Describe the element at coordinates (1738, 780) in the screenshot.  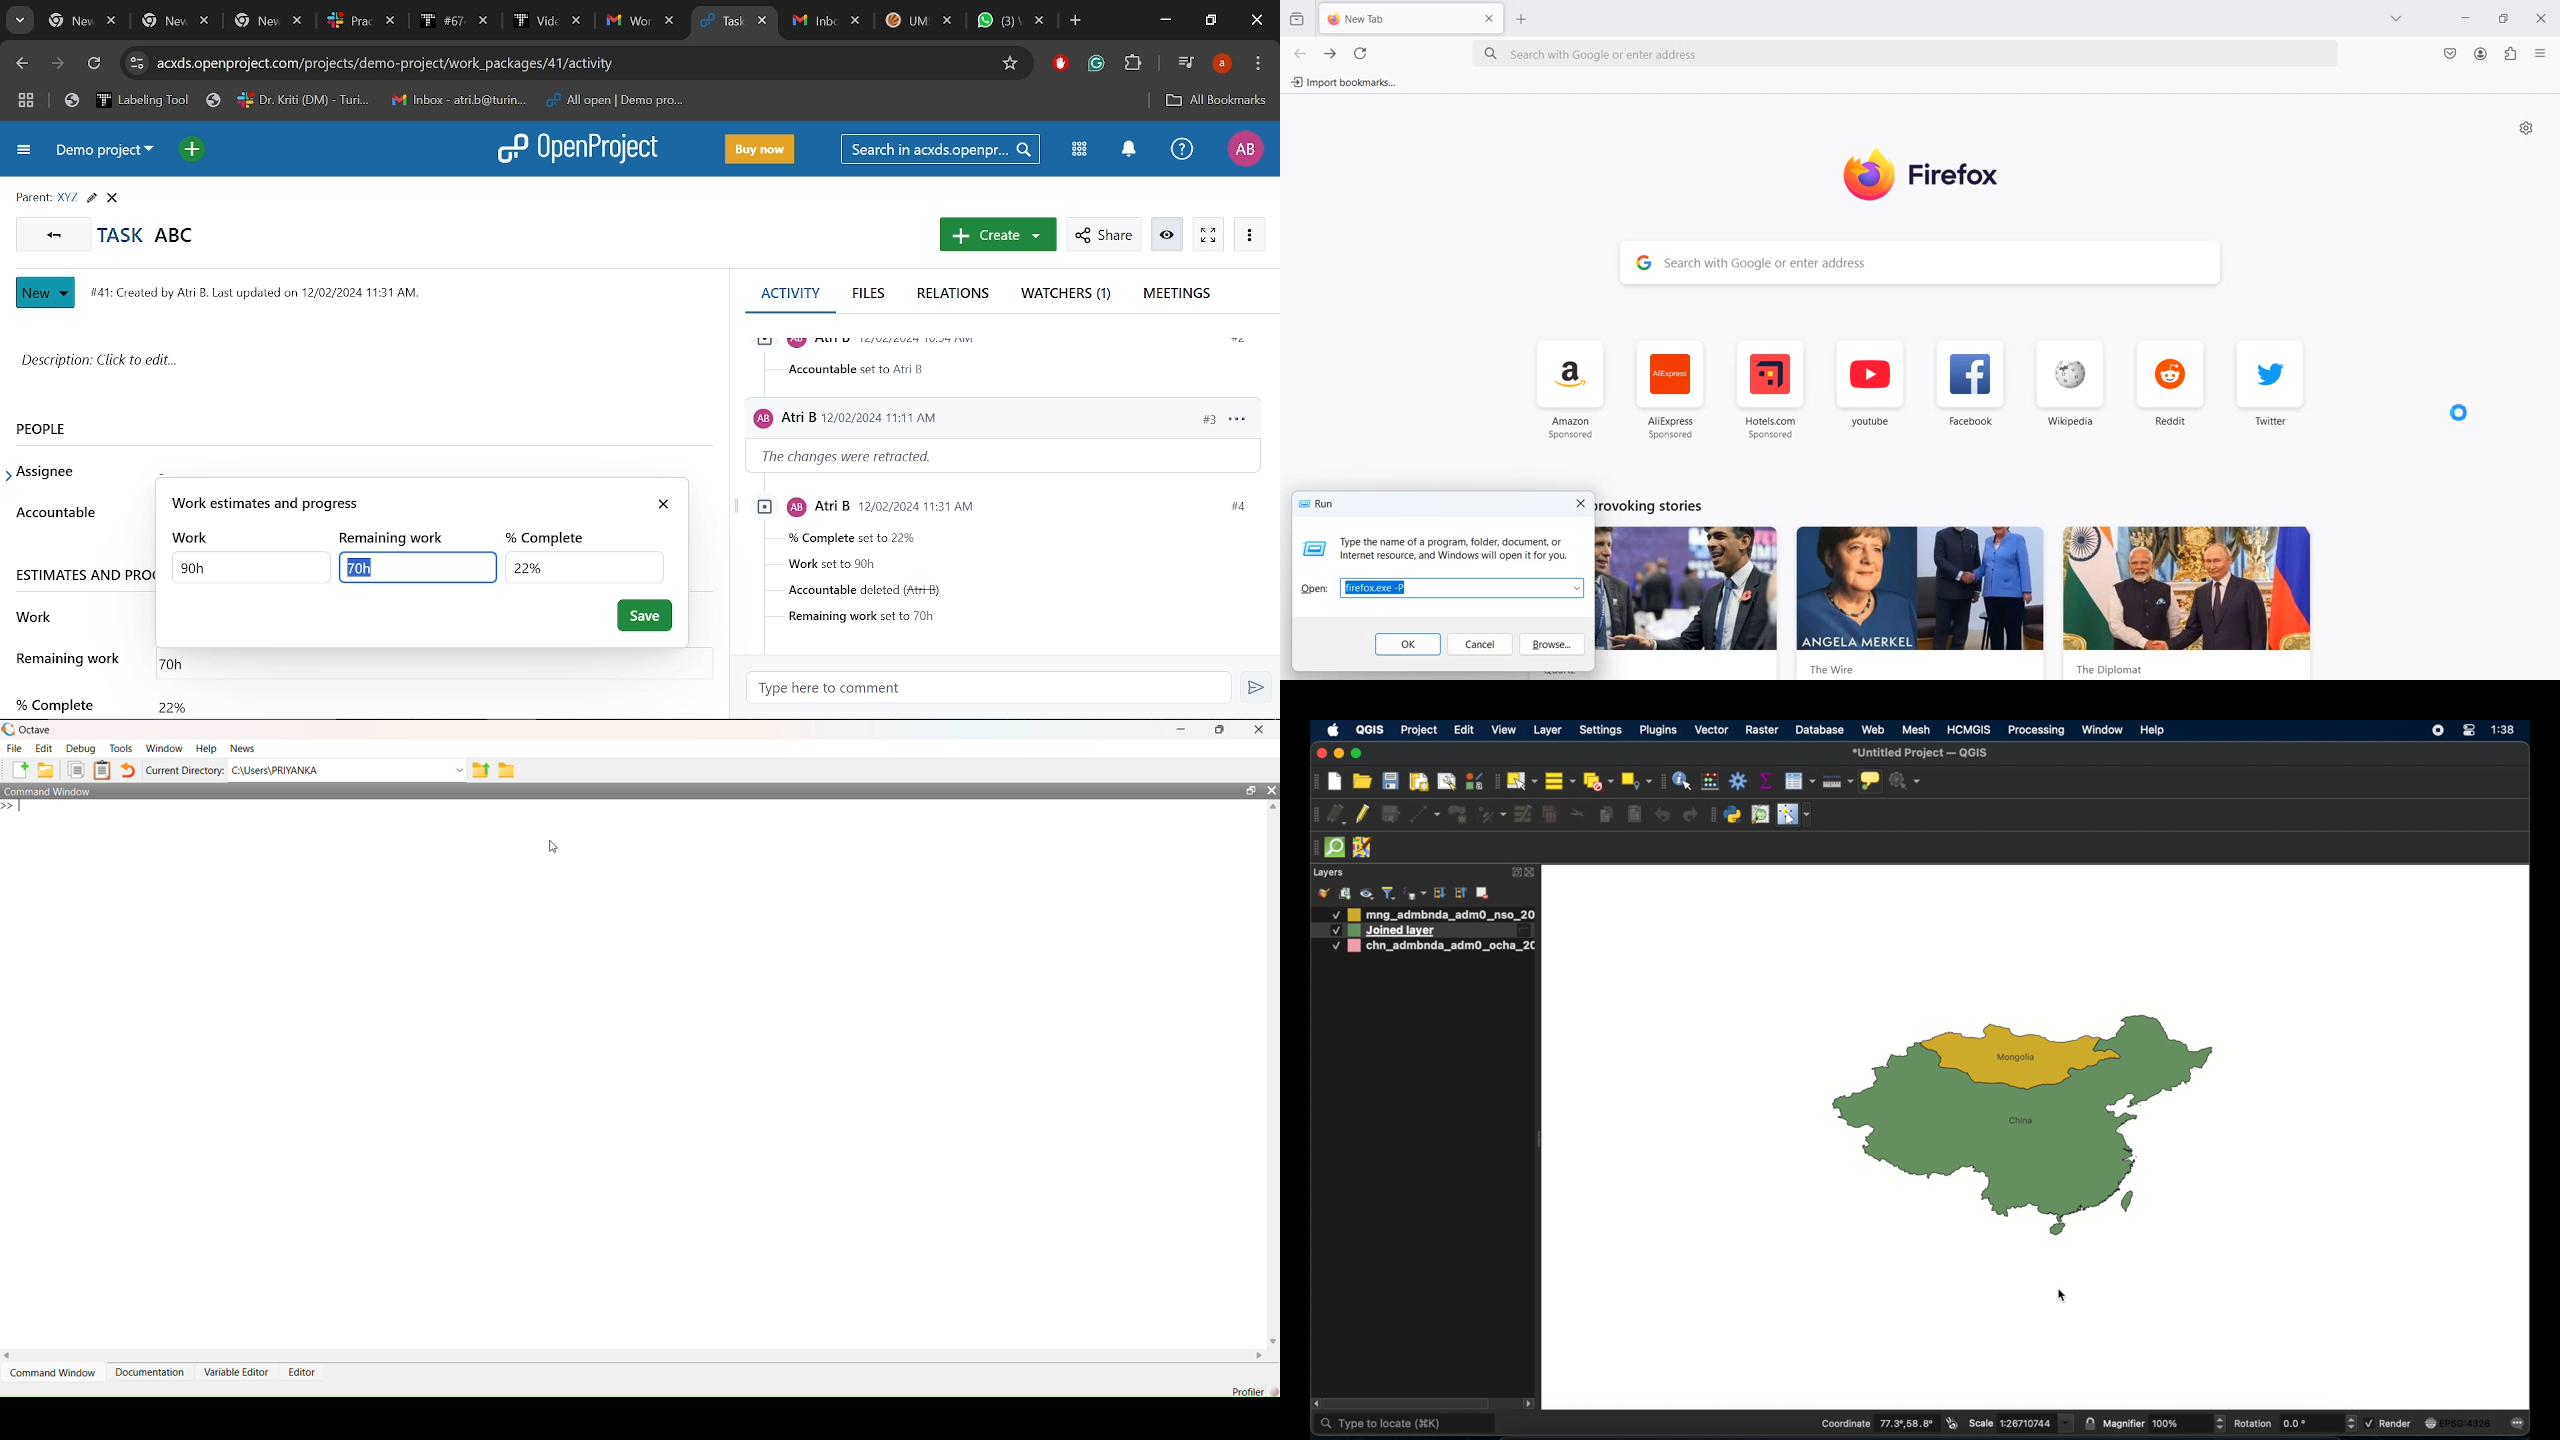
I see `toolbox` at that location.